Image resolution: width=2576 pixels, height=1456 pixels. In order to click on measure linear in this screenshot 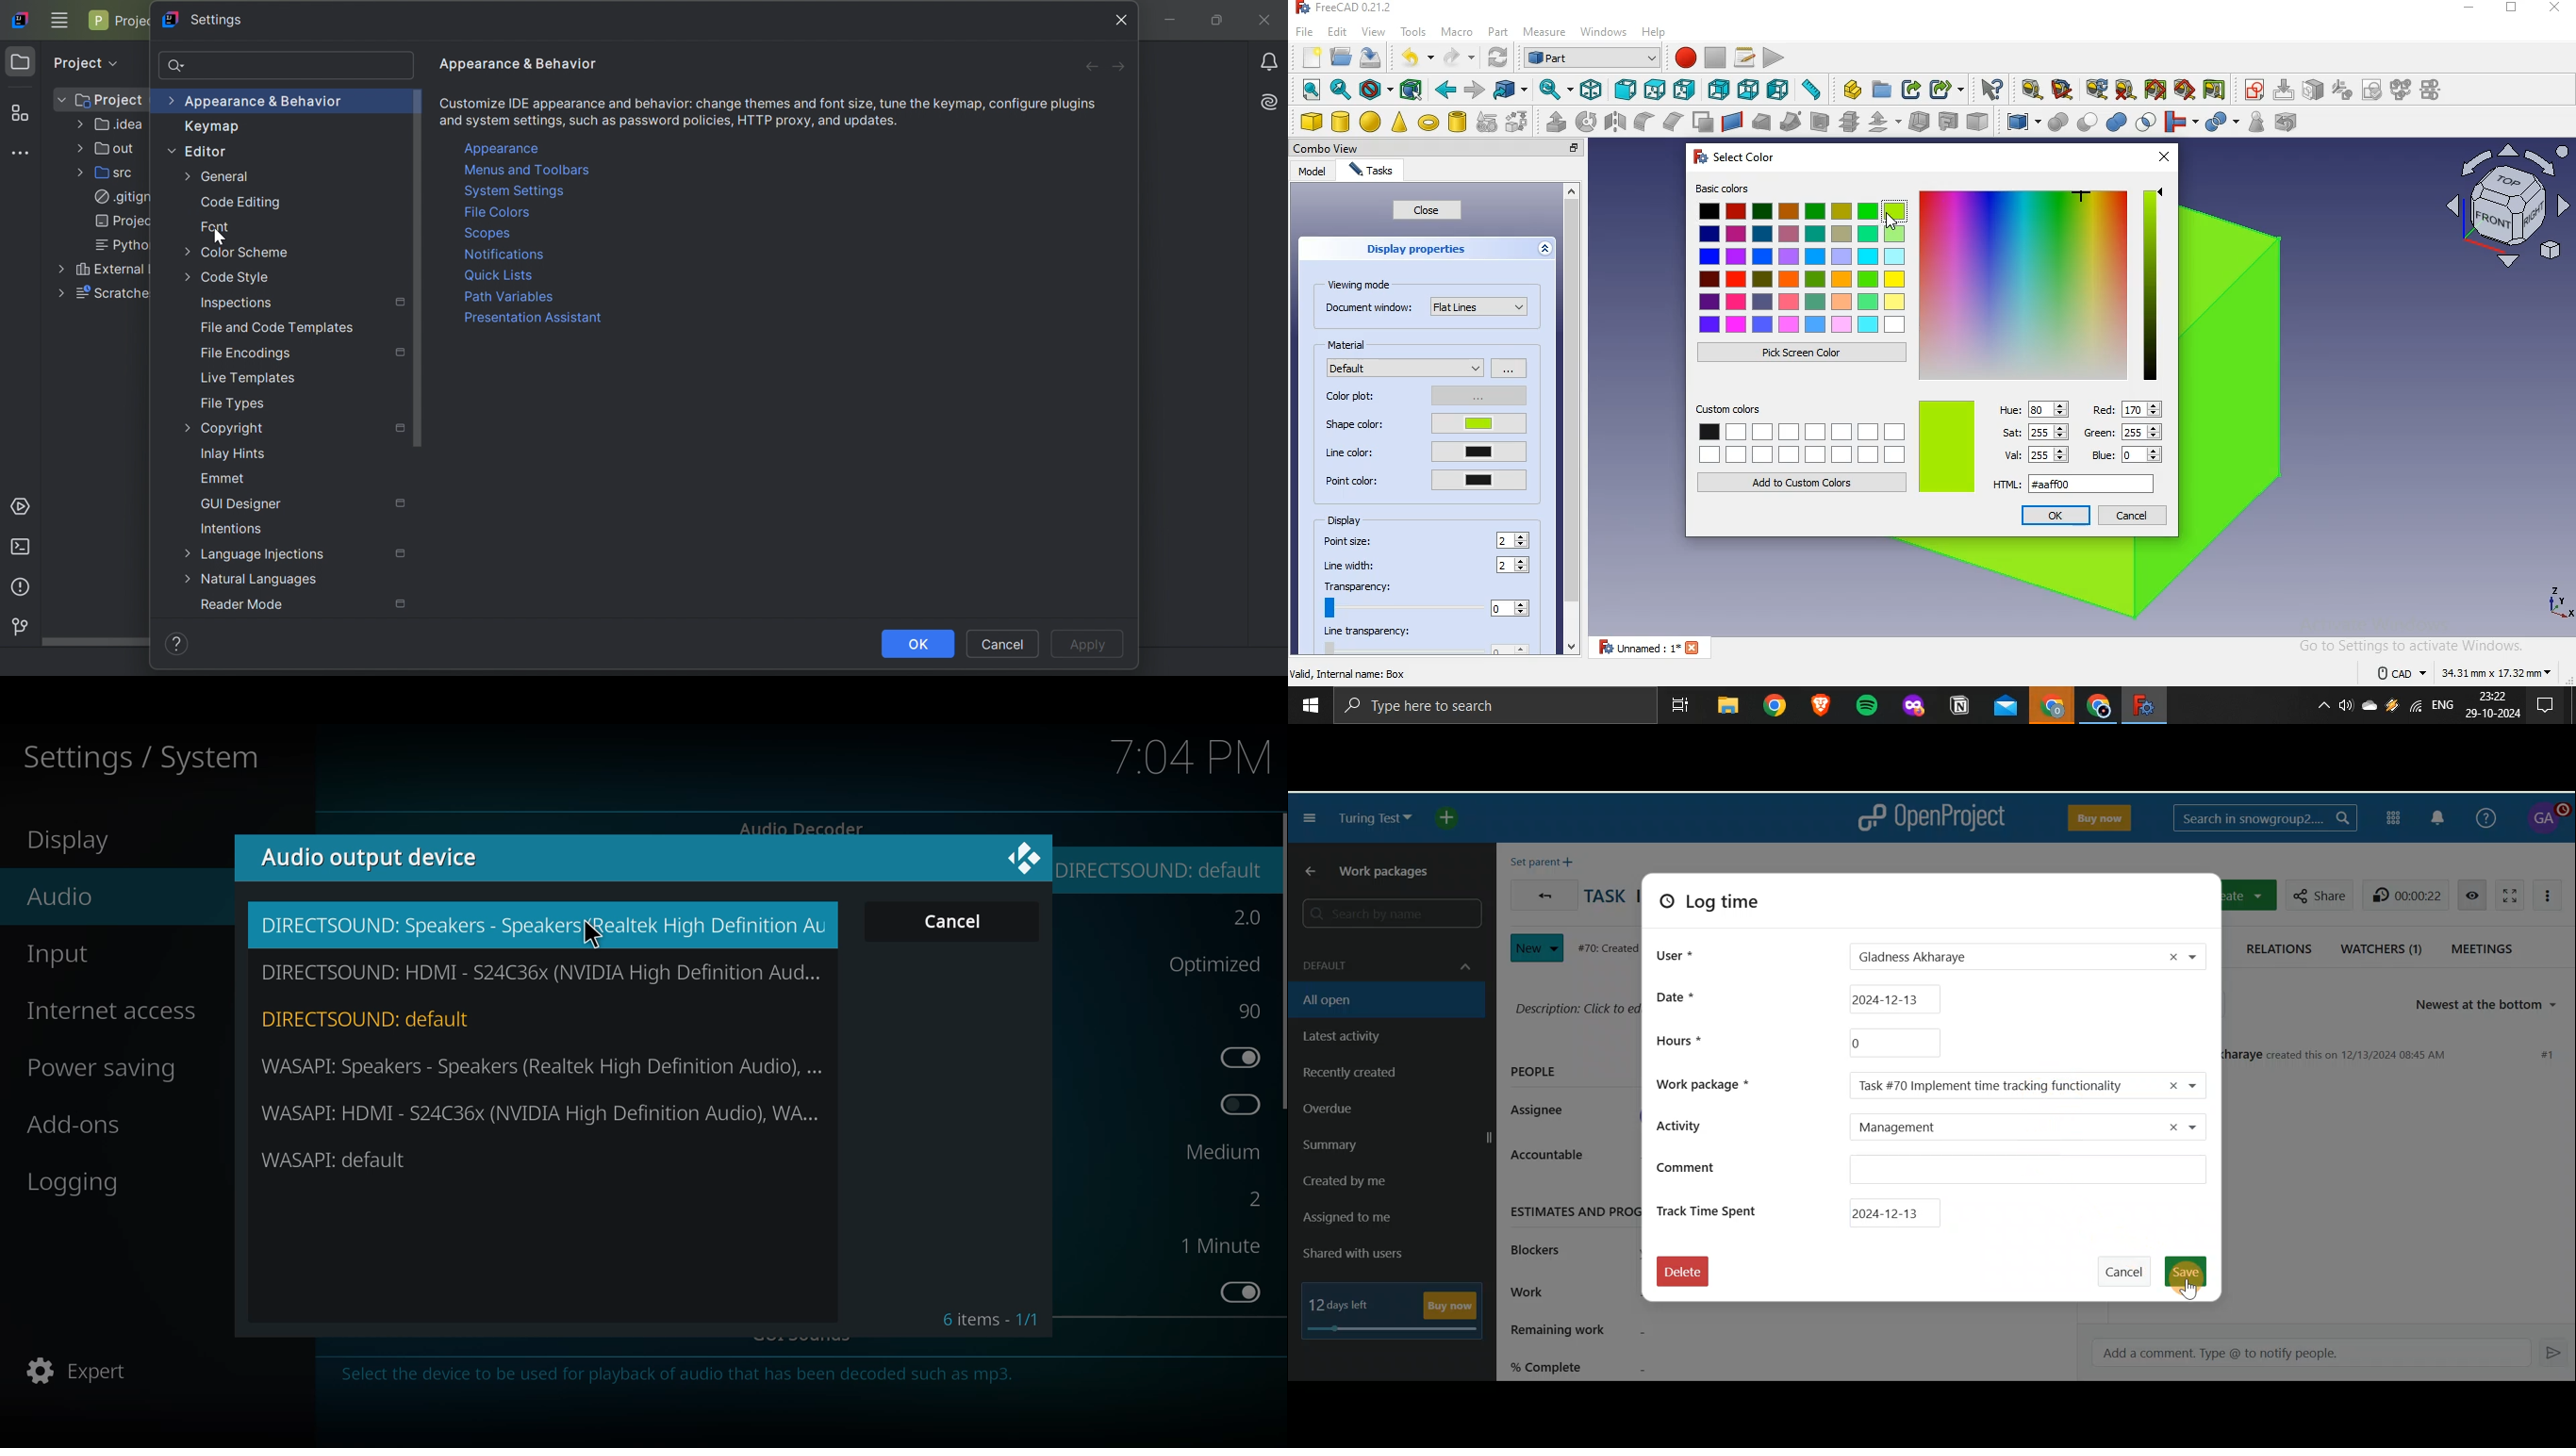, I will do `click(2032, 90)`.